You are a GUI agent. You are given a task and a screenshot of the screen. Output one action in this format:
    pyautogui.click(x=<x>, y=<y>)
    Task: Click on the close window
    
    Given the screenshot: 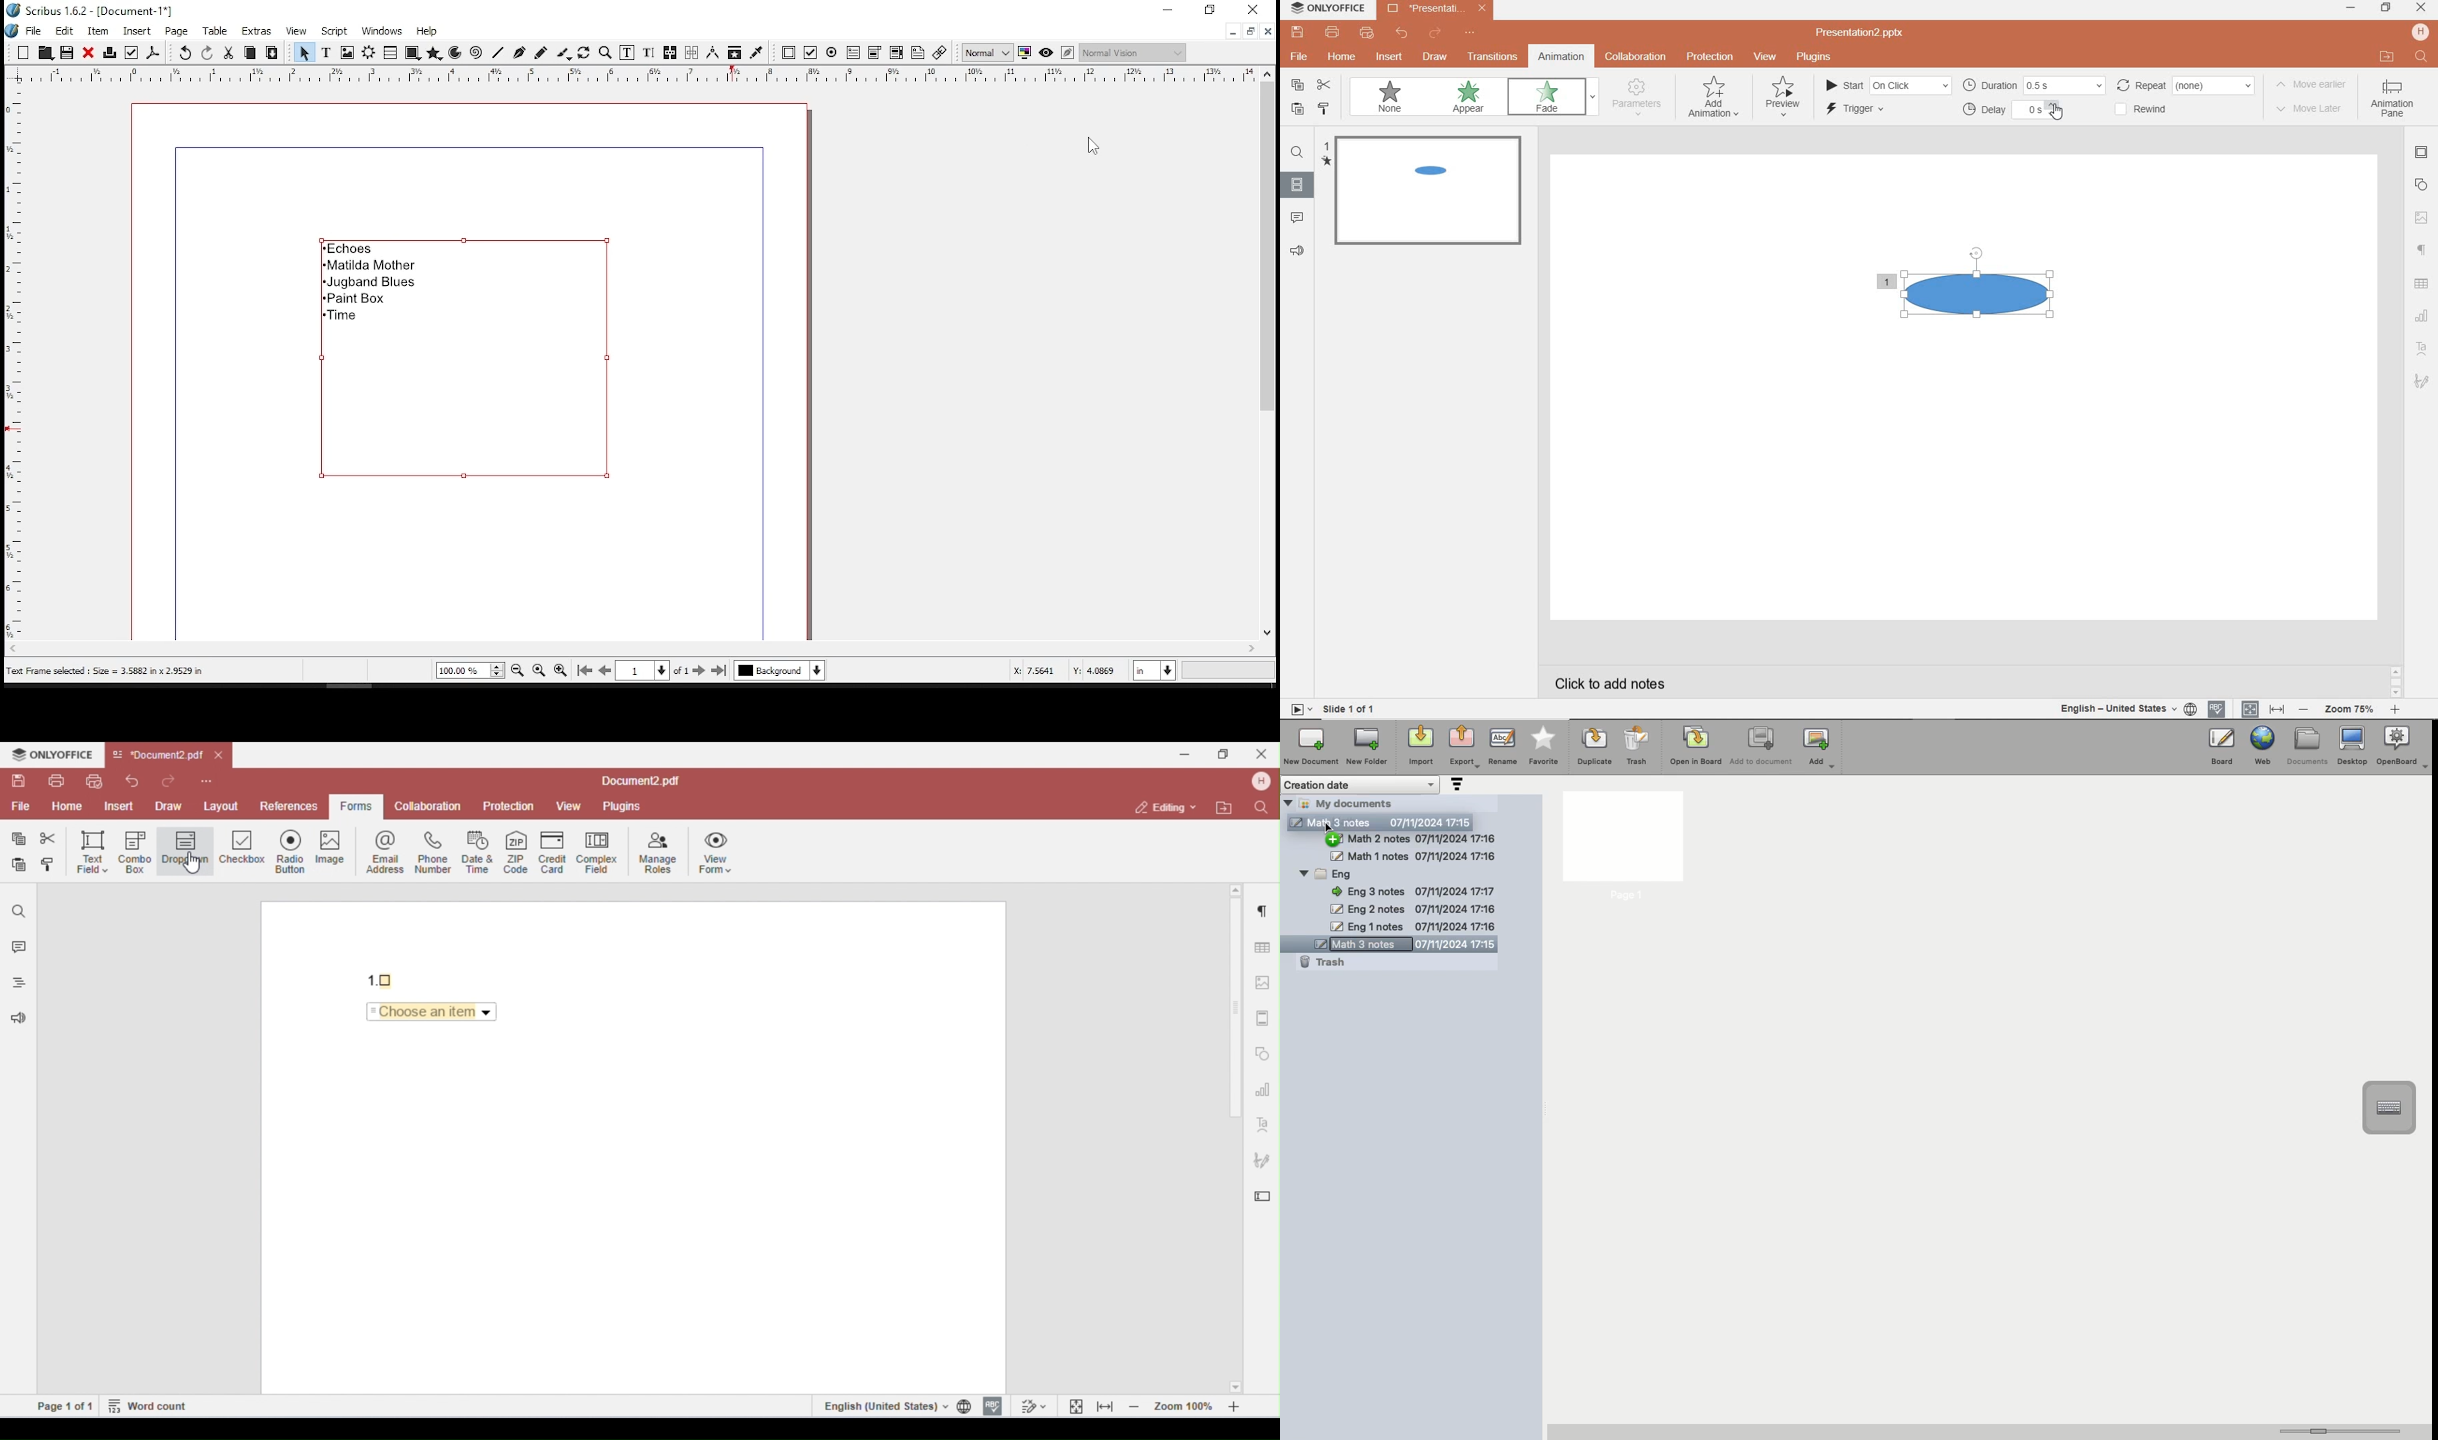 What is the action you would take?
    pyautogui.click(x=1256, y=9)
    